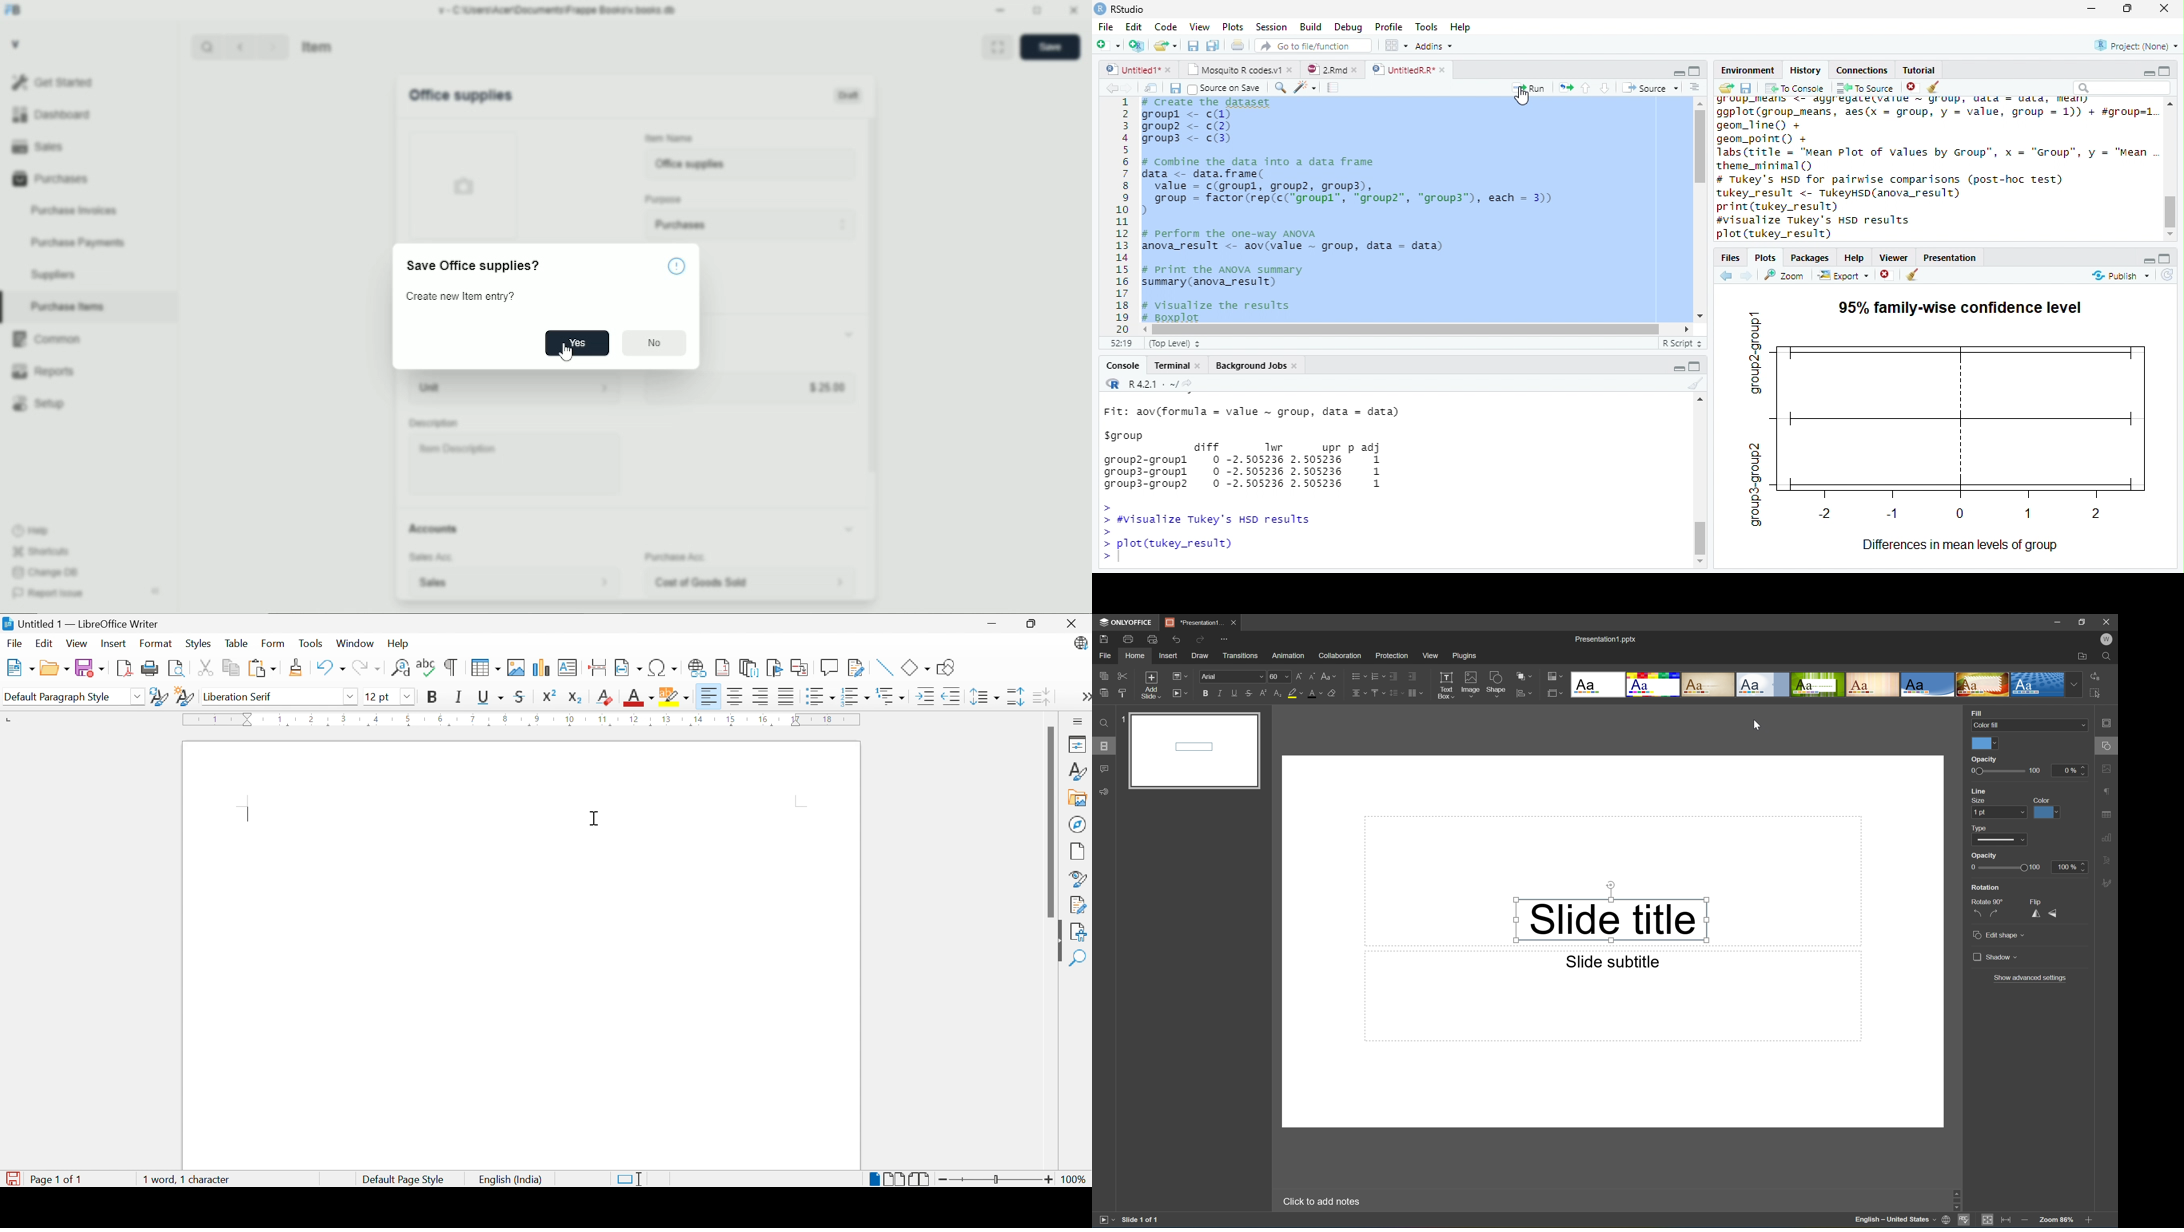 This screenshot has width=2184, height=1232. Describe the element at coordinates (1108, 656) in the screenshot. I see `File` at that location.